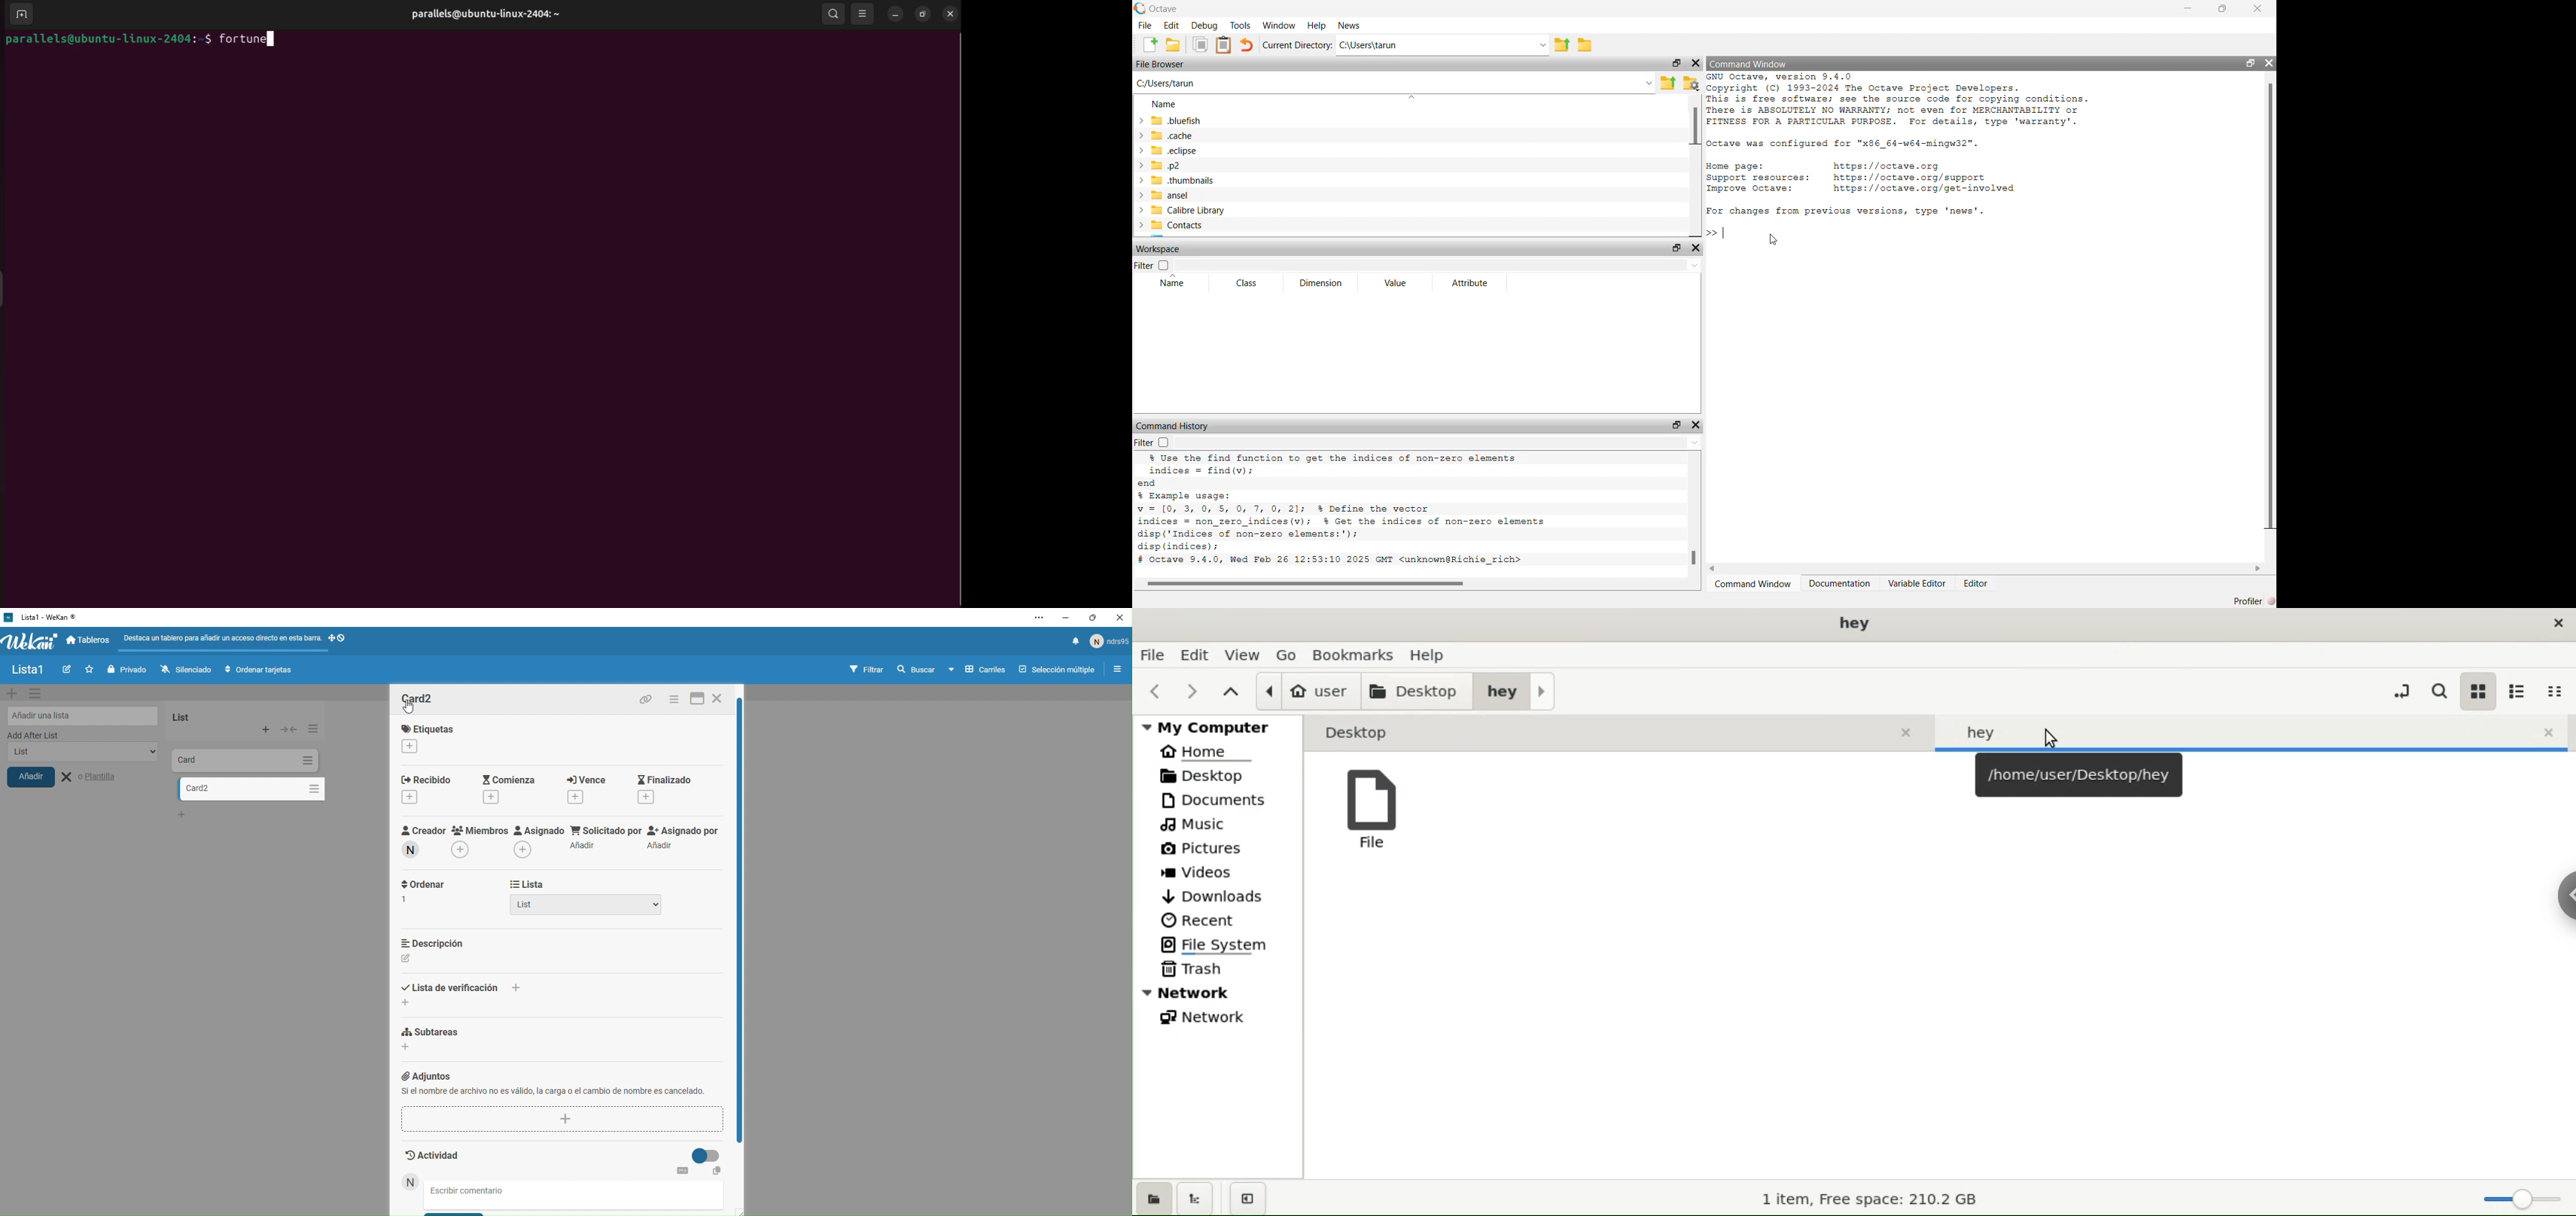 This screenshot has width=2576, height=1232. What do you see at coordinates (1064, 617) in the screenshot?
I see `minimise` at bounding box center [1064, 617].